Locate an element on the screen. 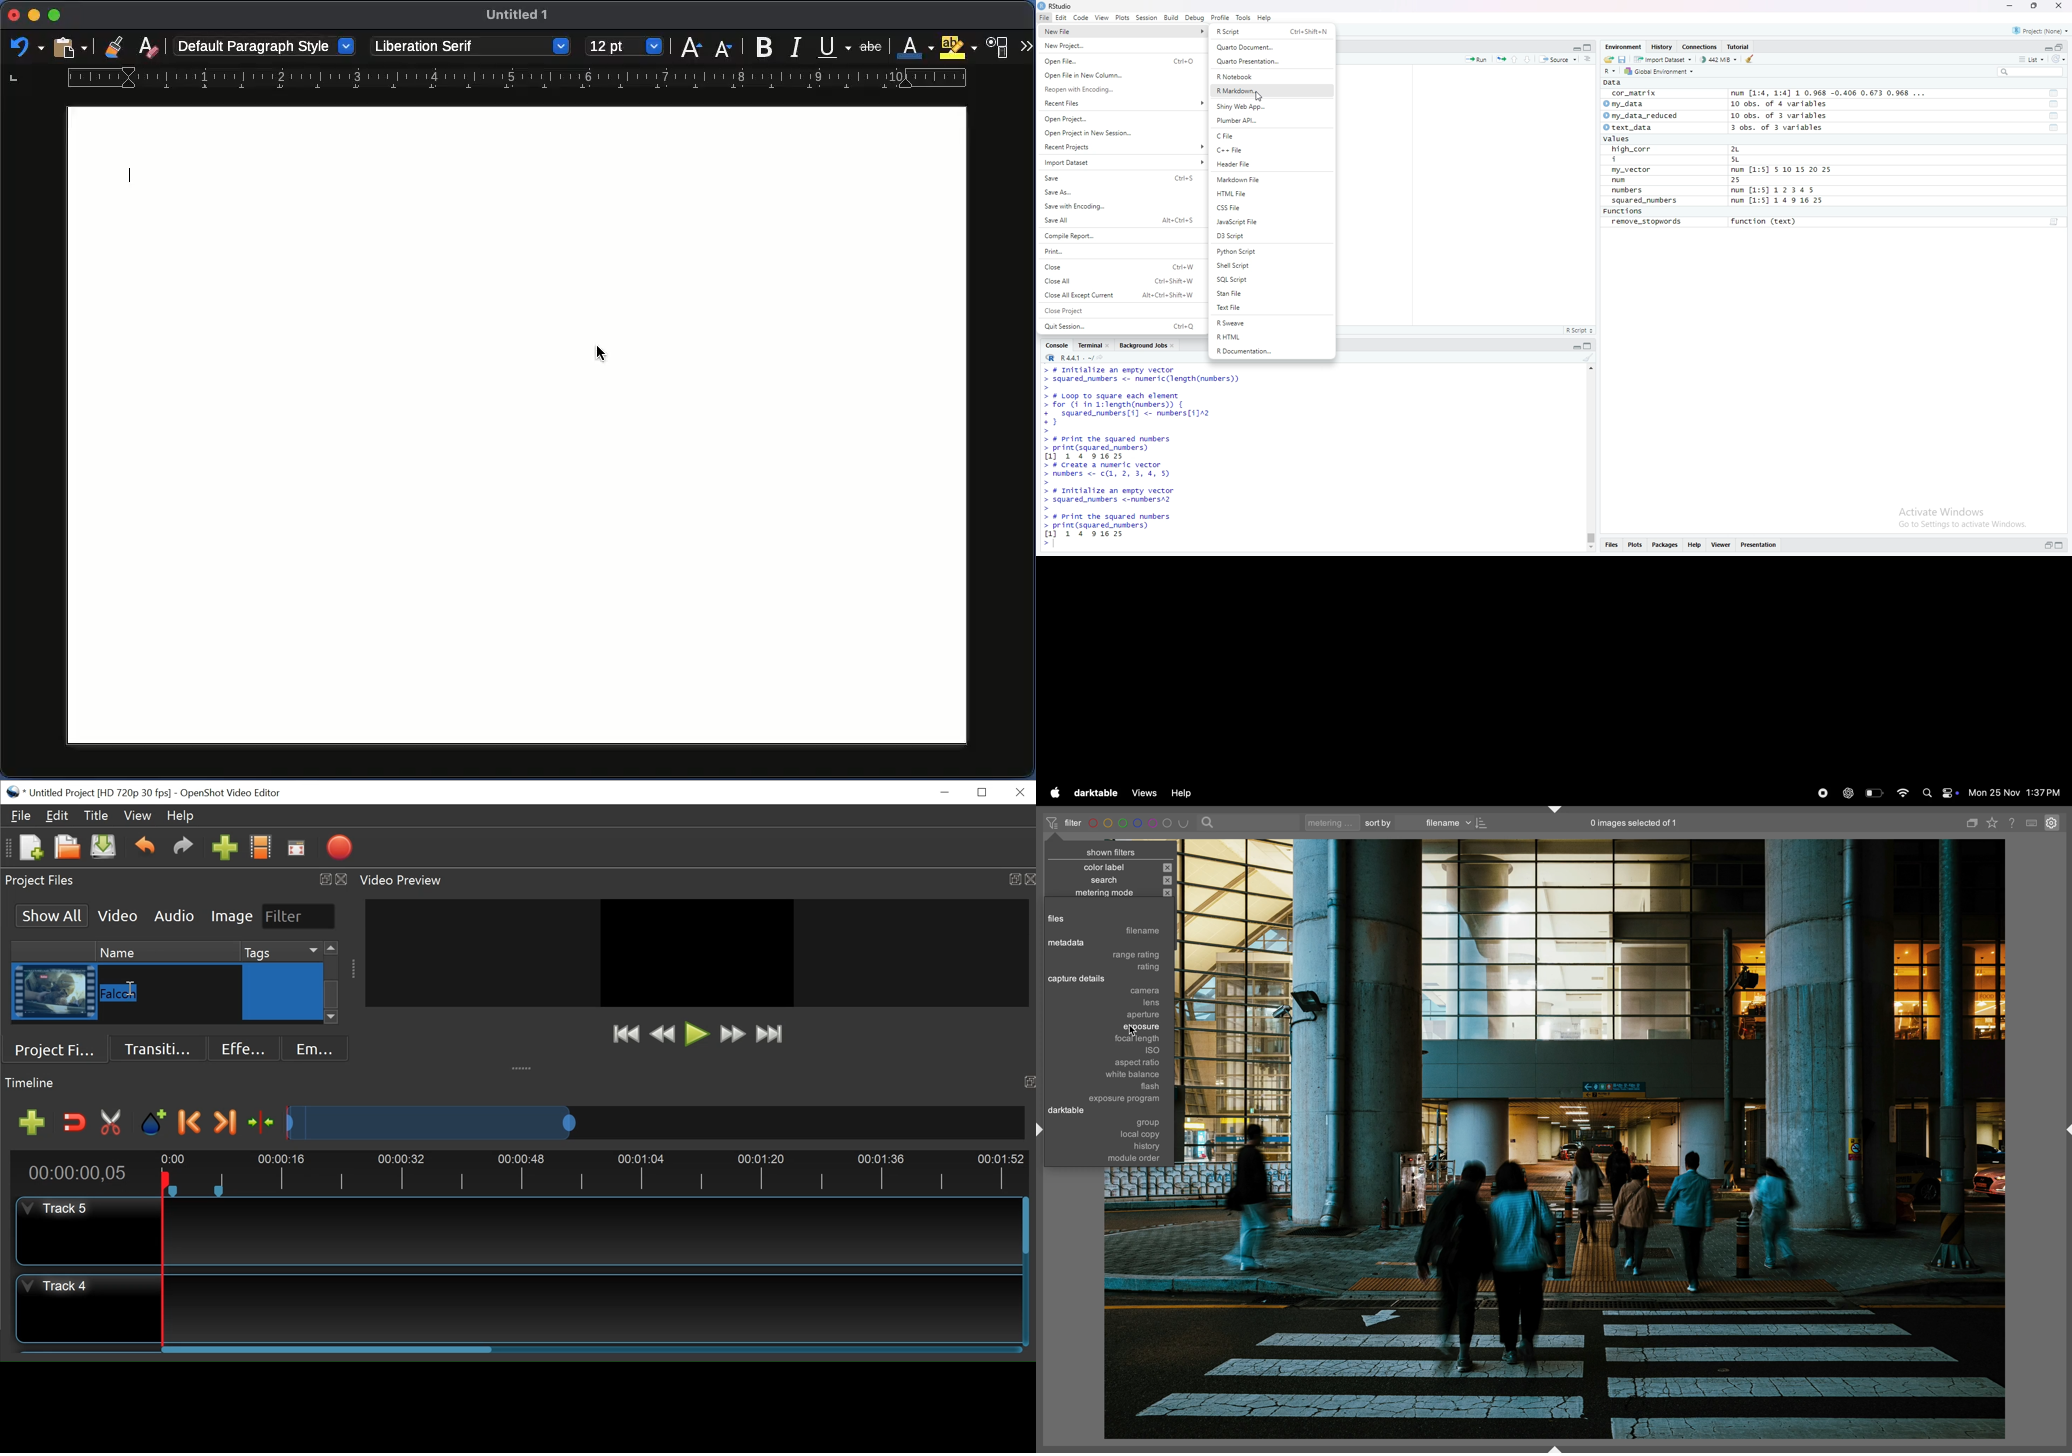  Highlighting is located at coordinates (960, 47).